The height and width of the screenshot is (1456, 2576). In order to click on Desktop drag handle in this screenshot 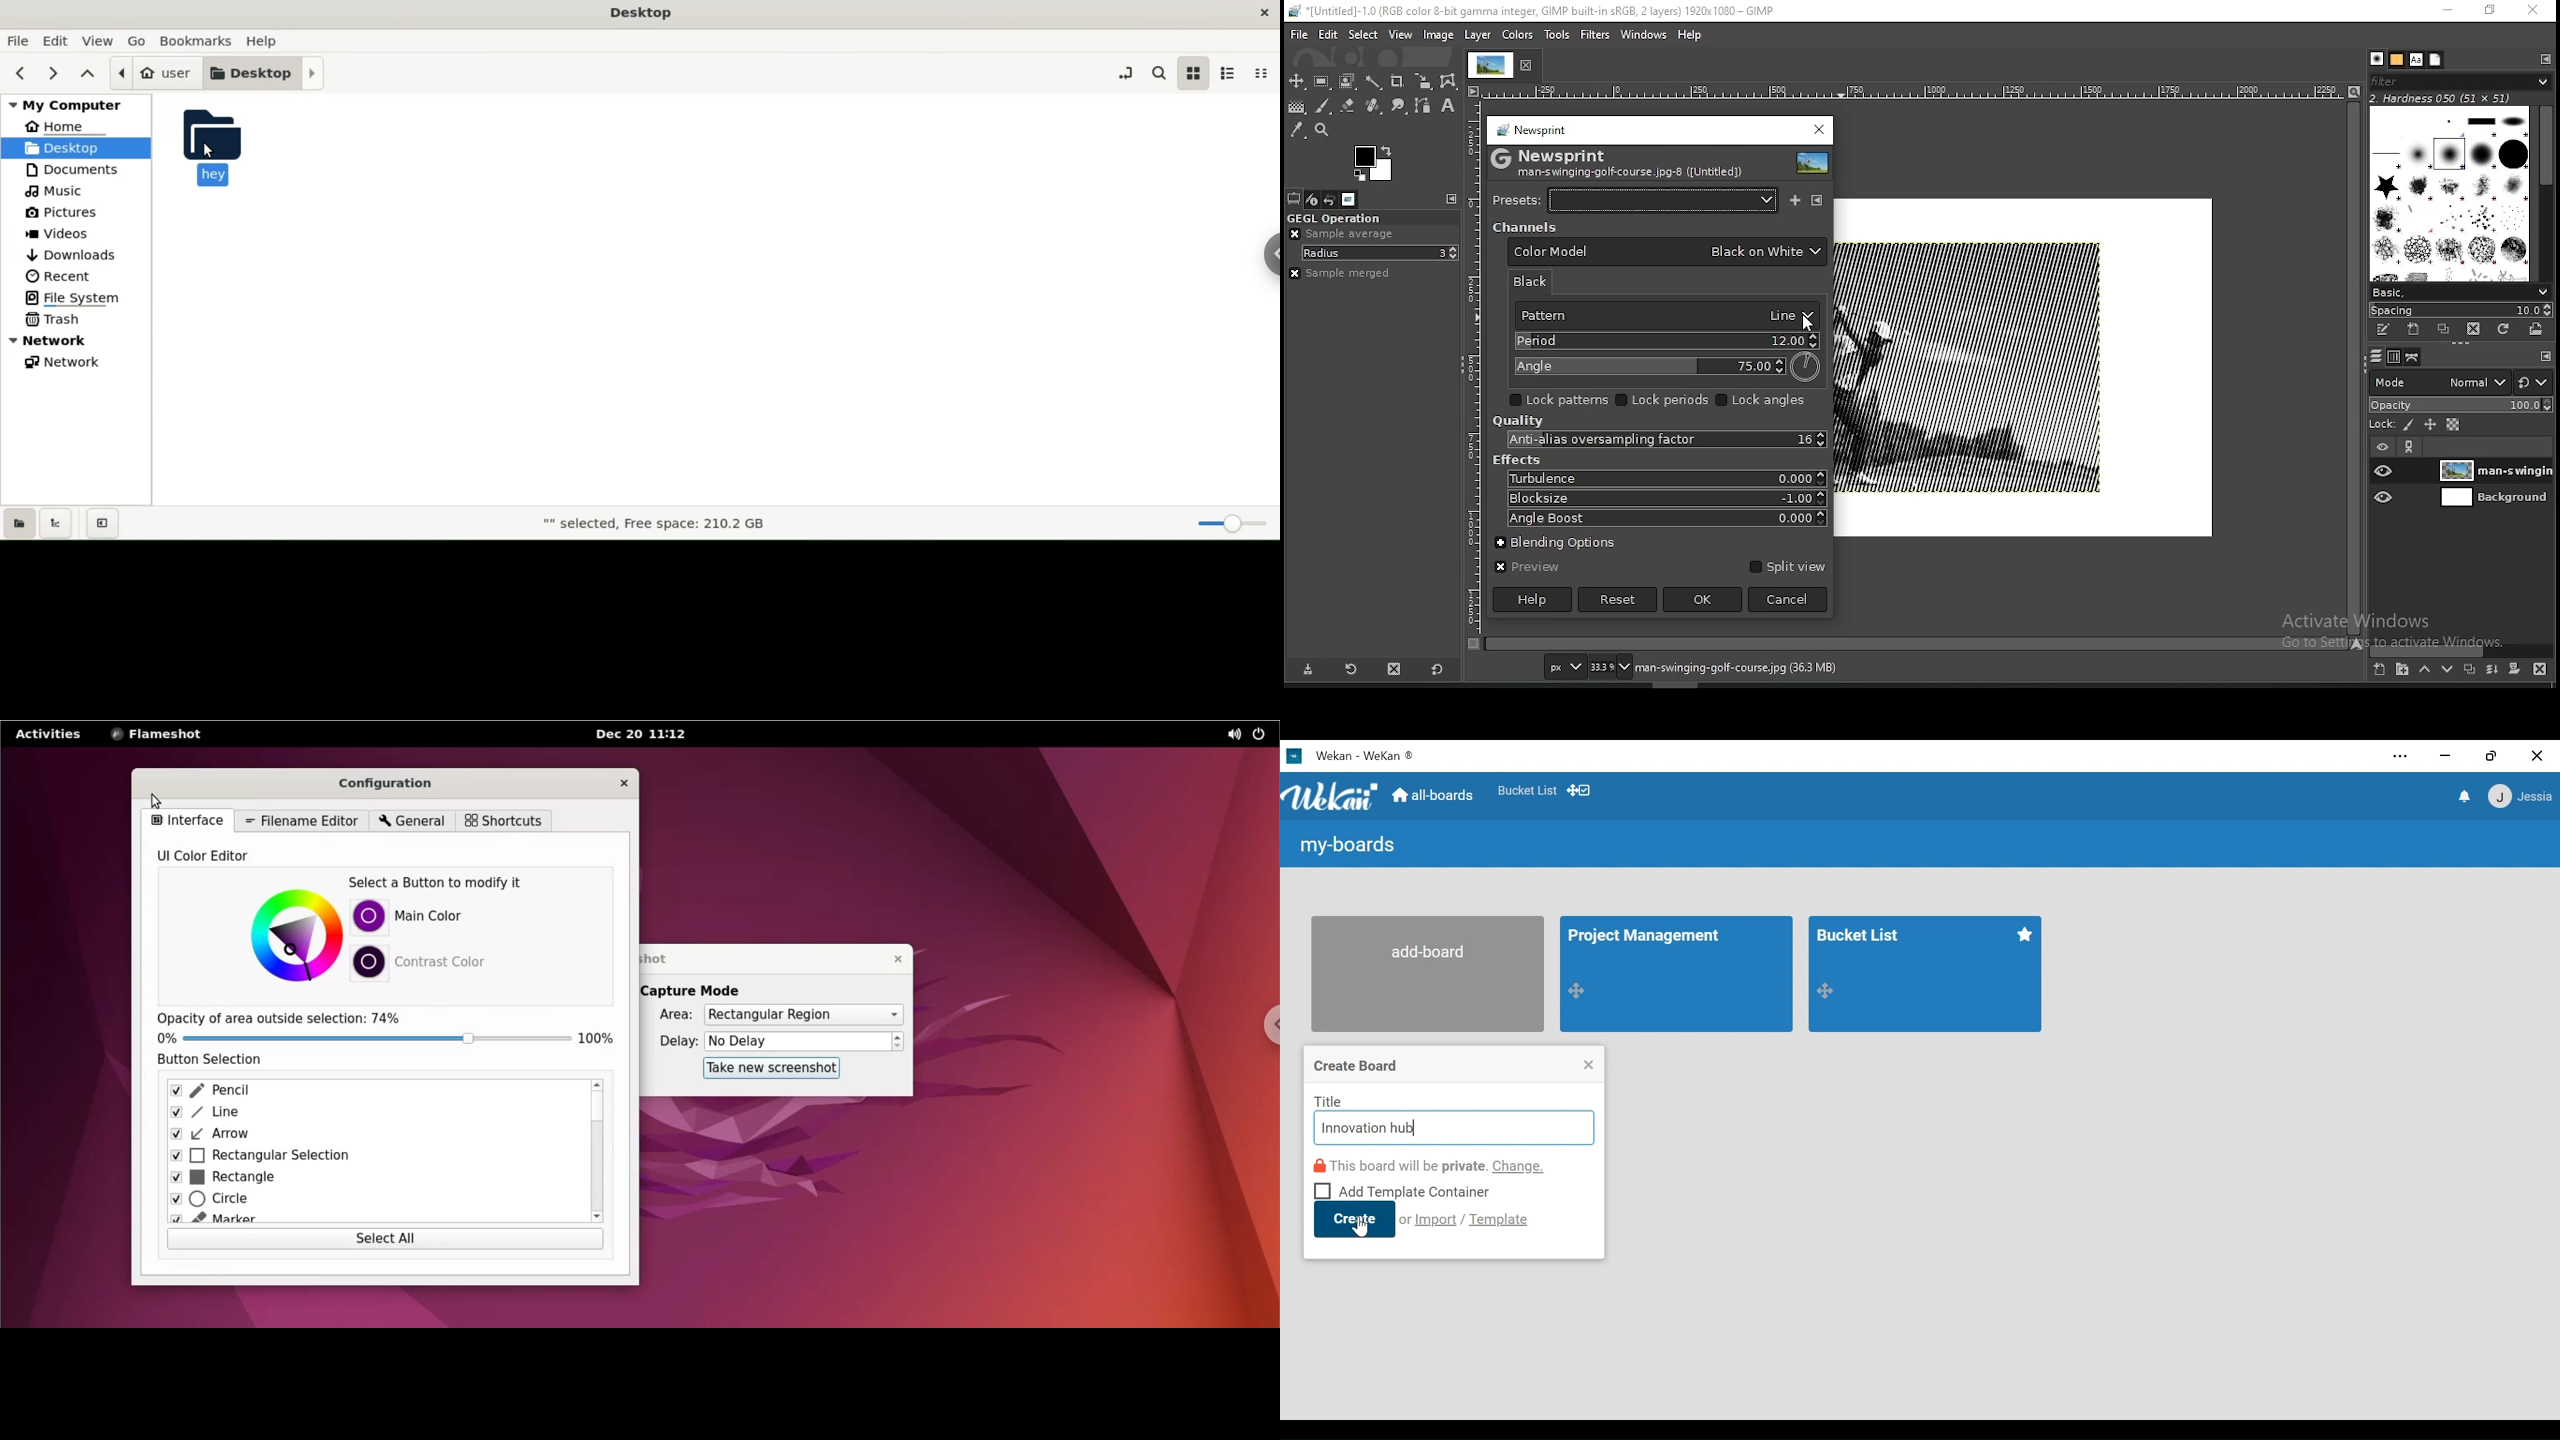, I will do `click(1579, 989)`.